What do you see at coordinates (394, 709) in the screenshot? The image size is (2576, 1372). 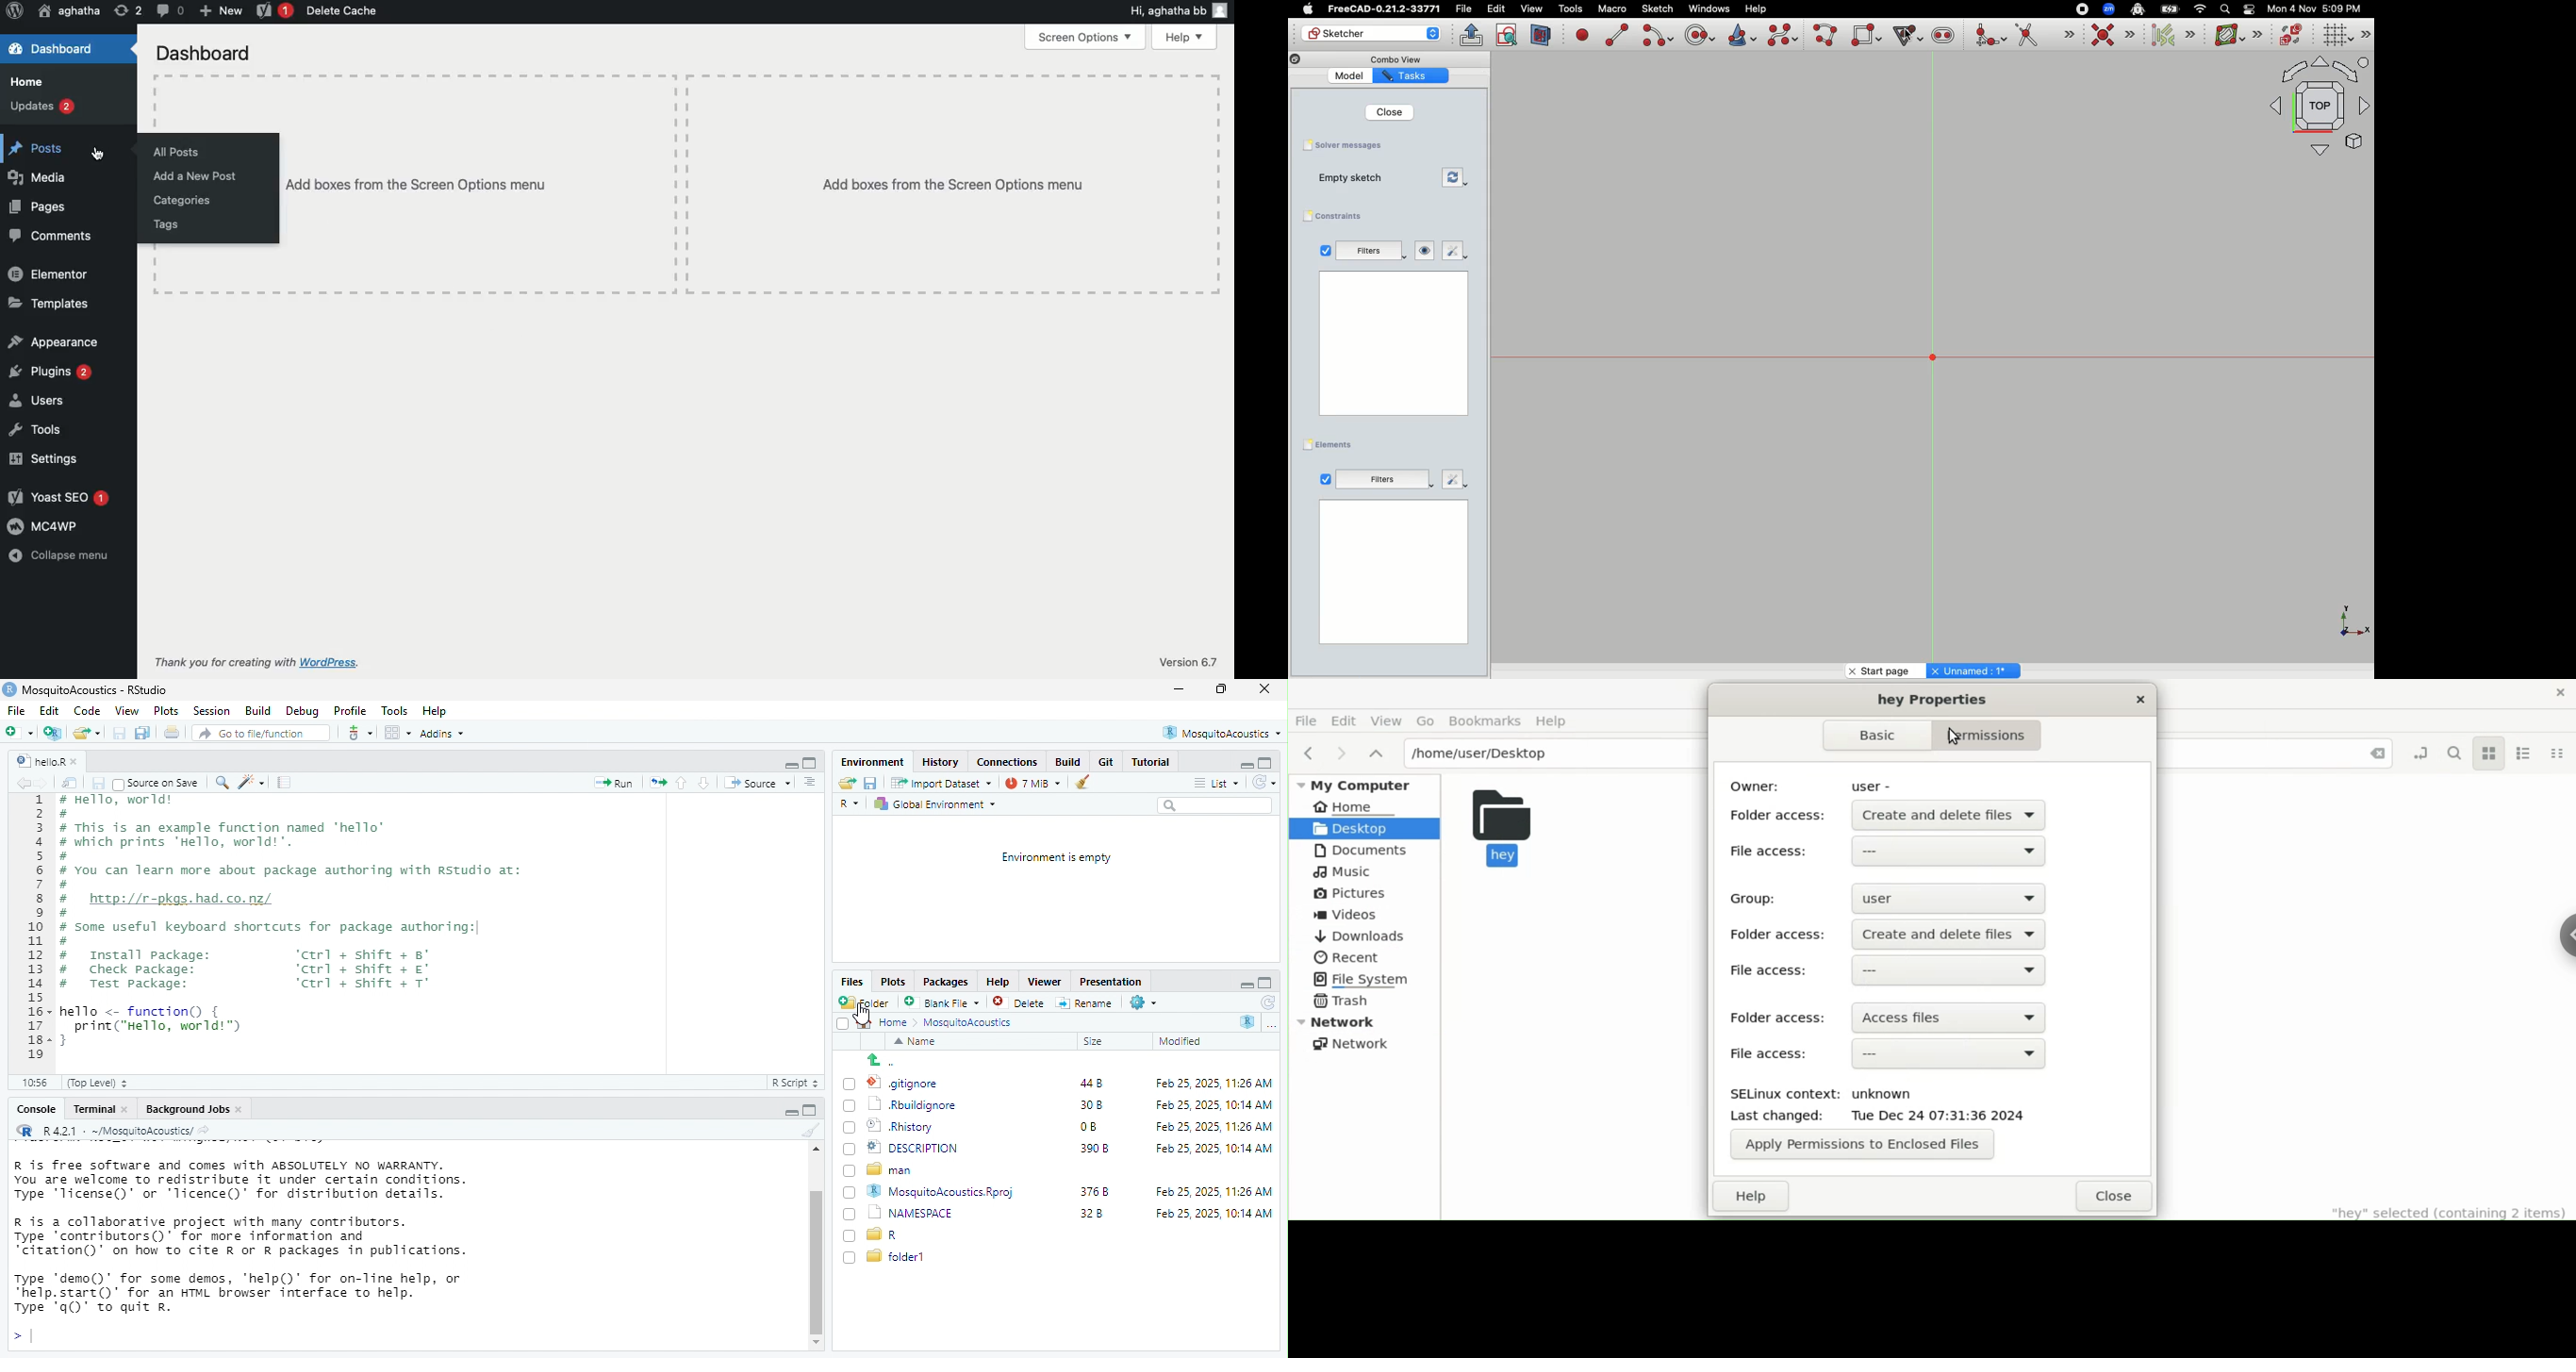 I see `Tools` at bounding box center [394, 709].